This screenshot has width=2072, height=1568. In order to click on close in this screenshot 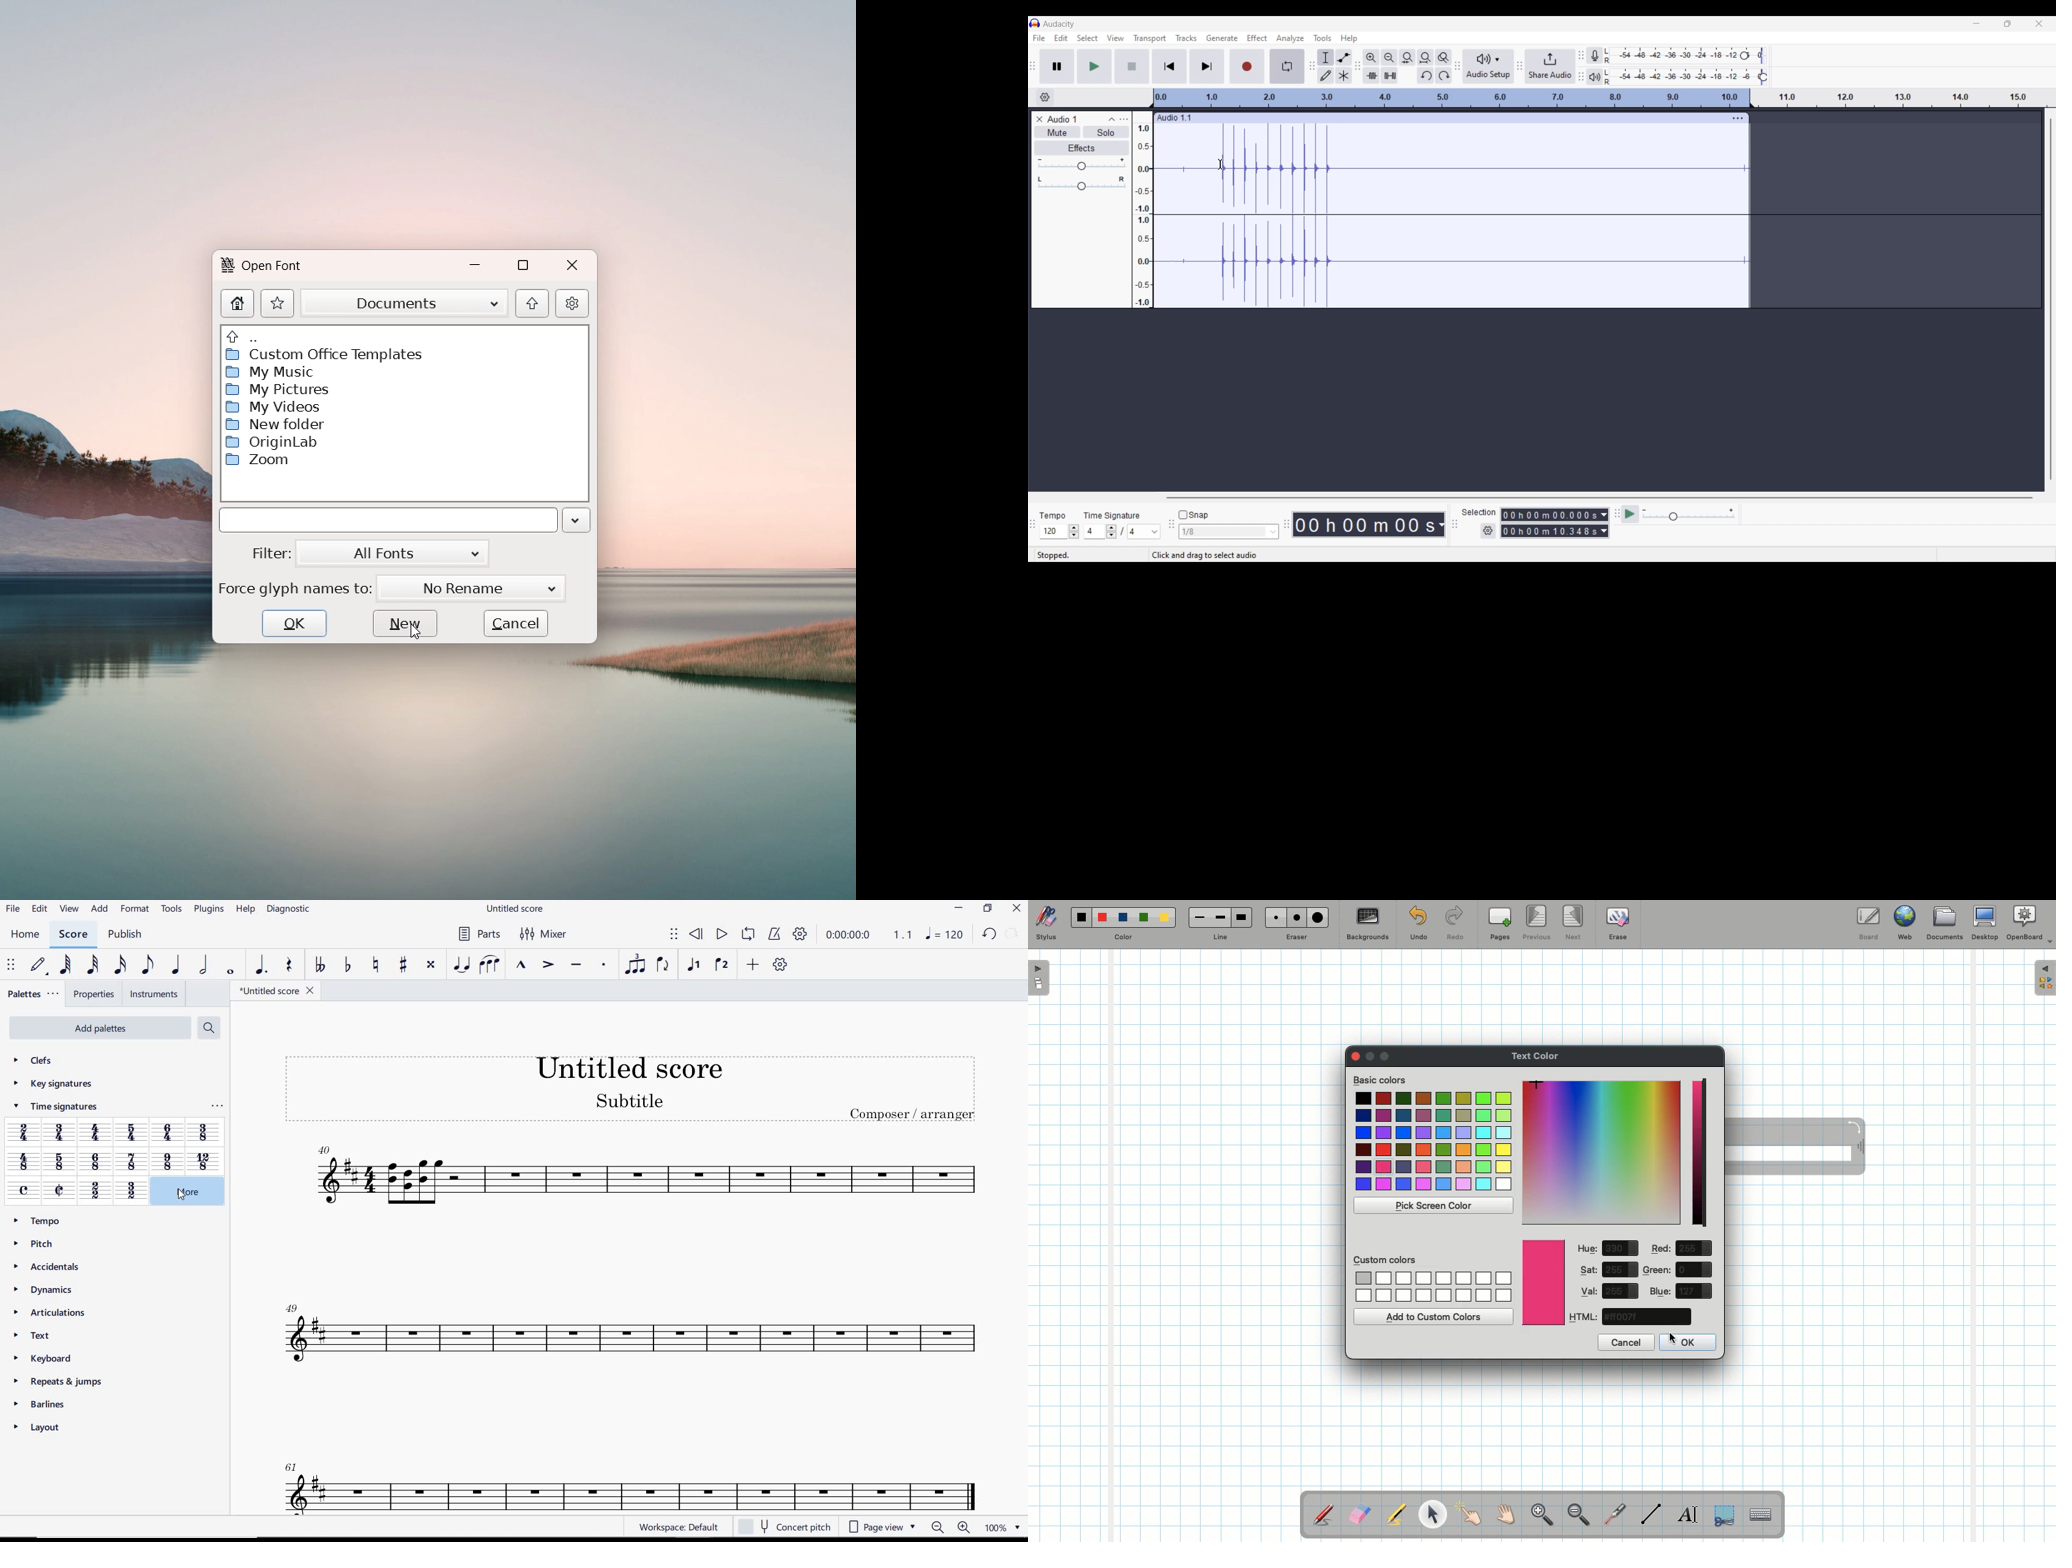, I will do `click(571, 267)`.